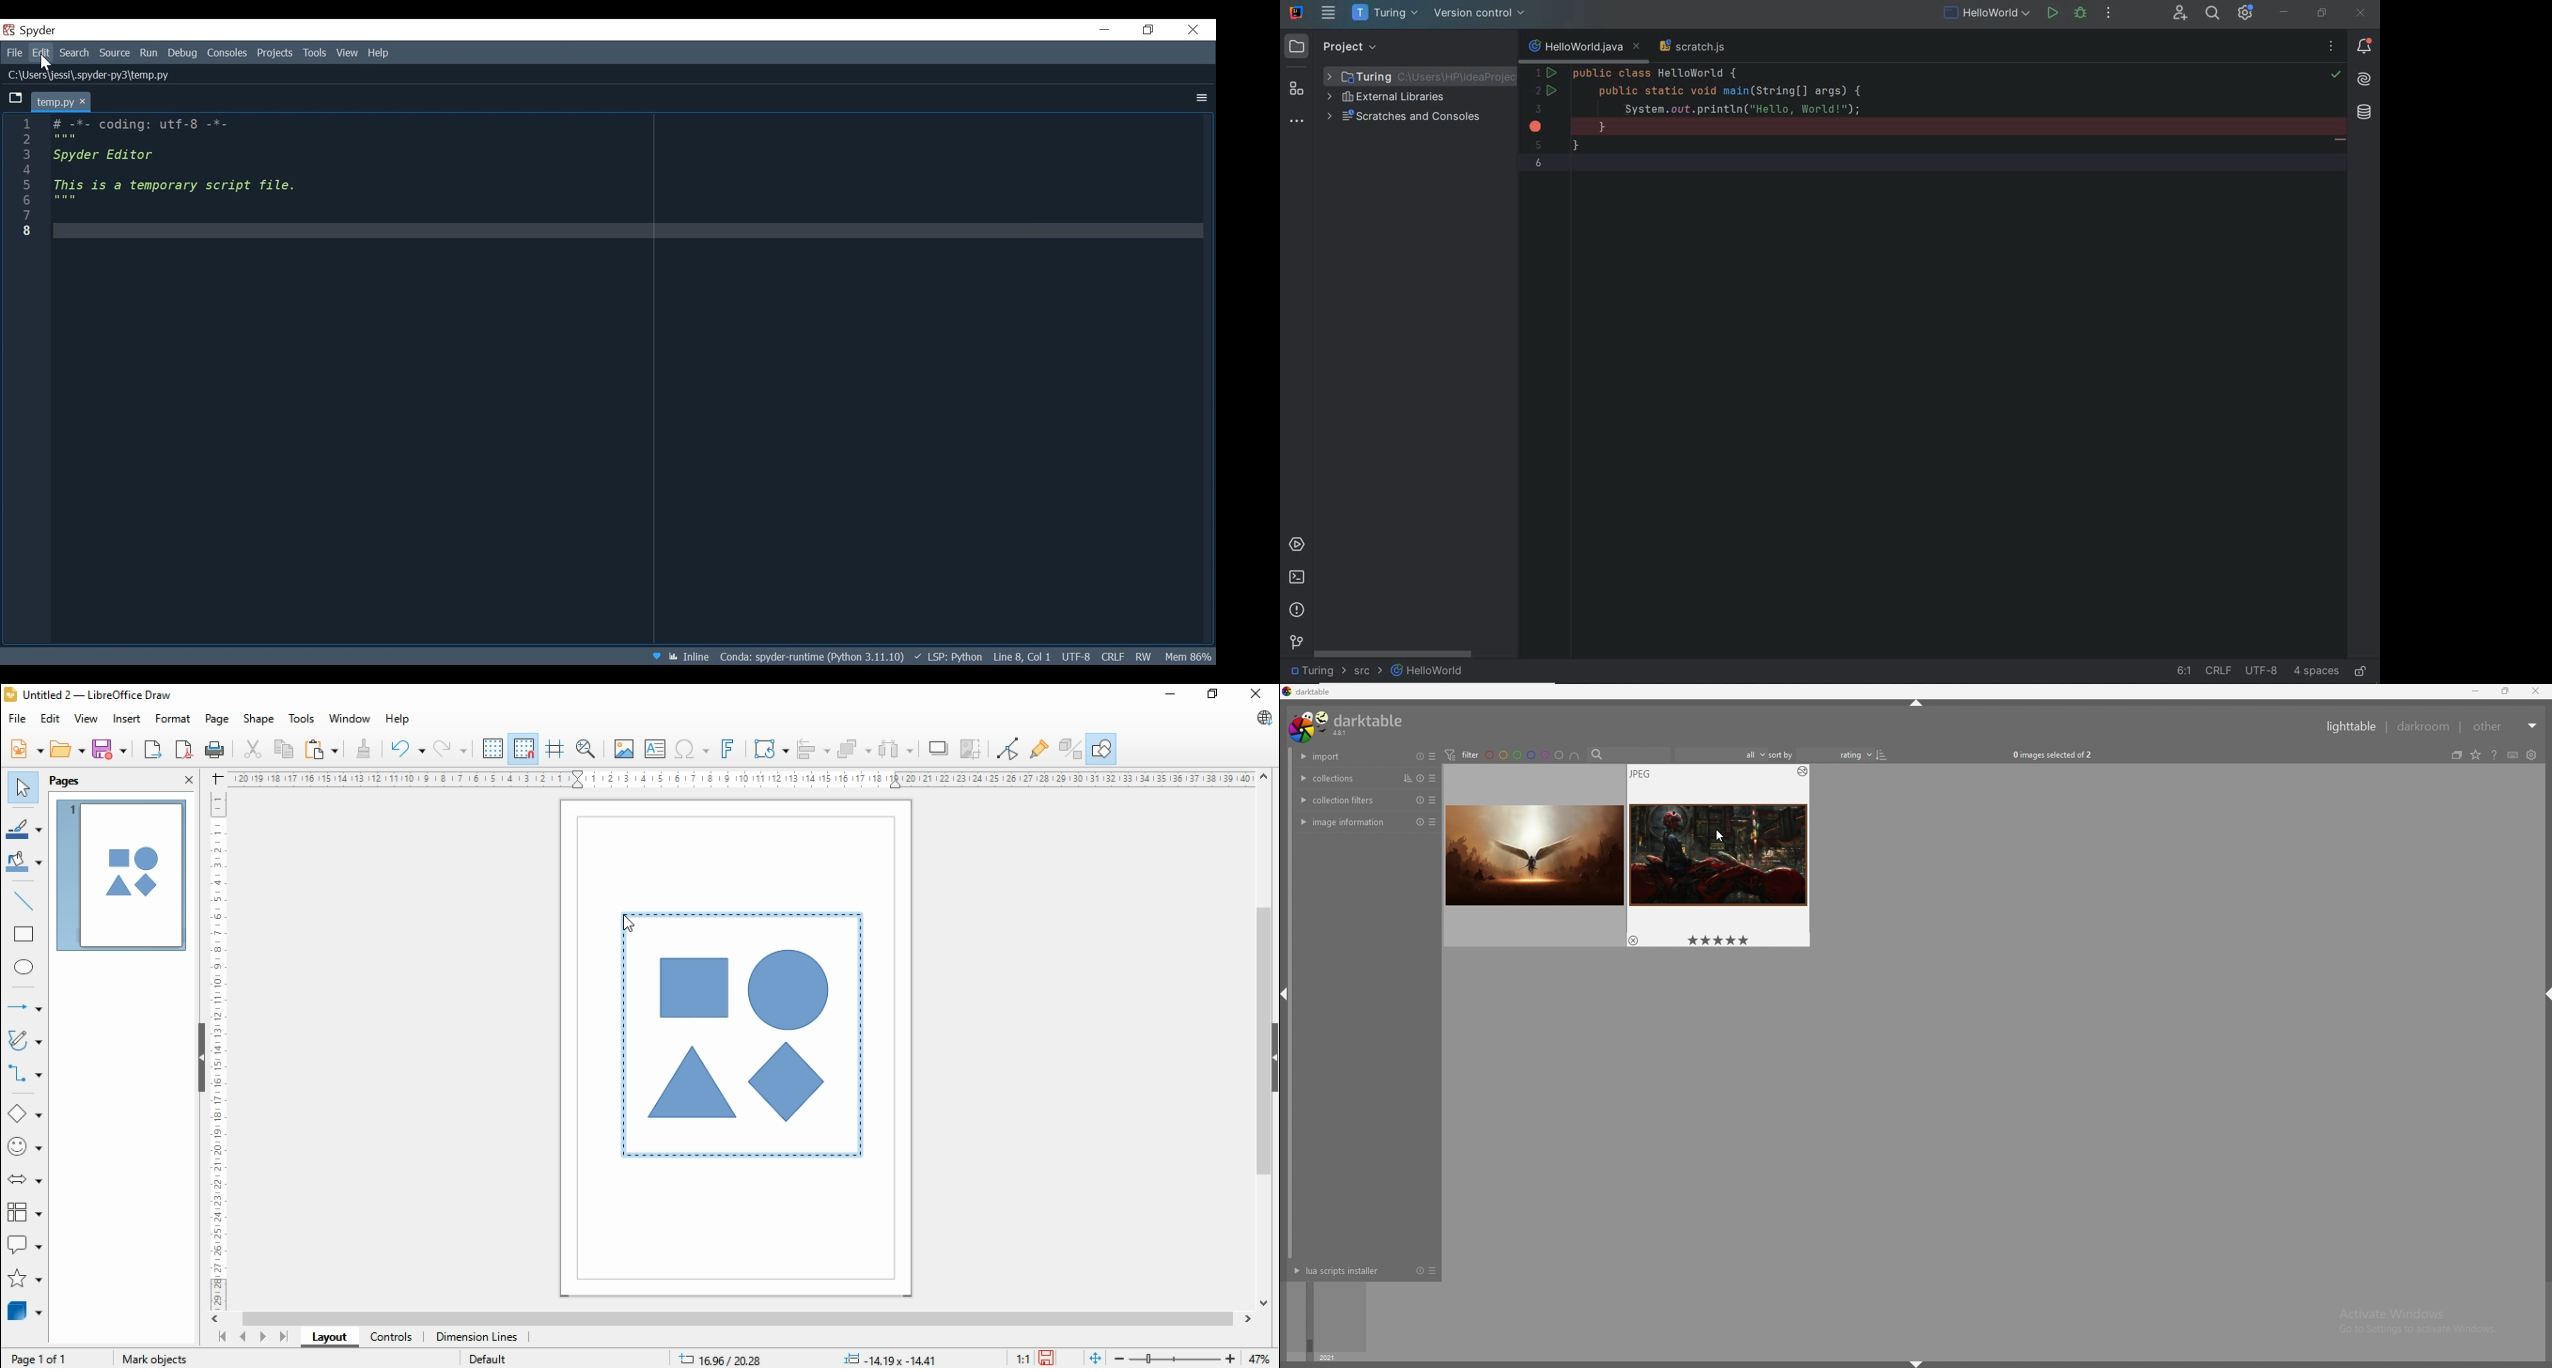  Describe the element at coordinates (74, 53) in the screenshot. I see `Search` at that location.